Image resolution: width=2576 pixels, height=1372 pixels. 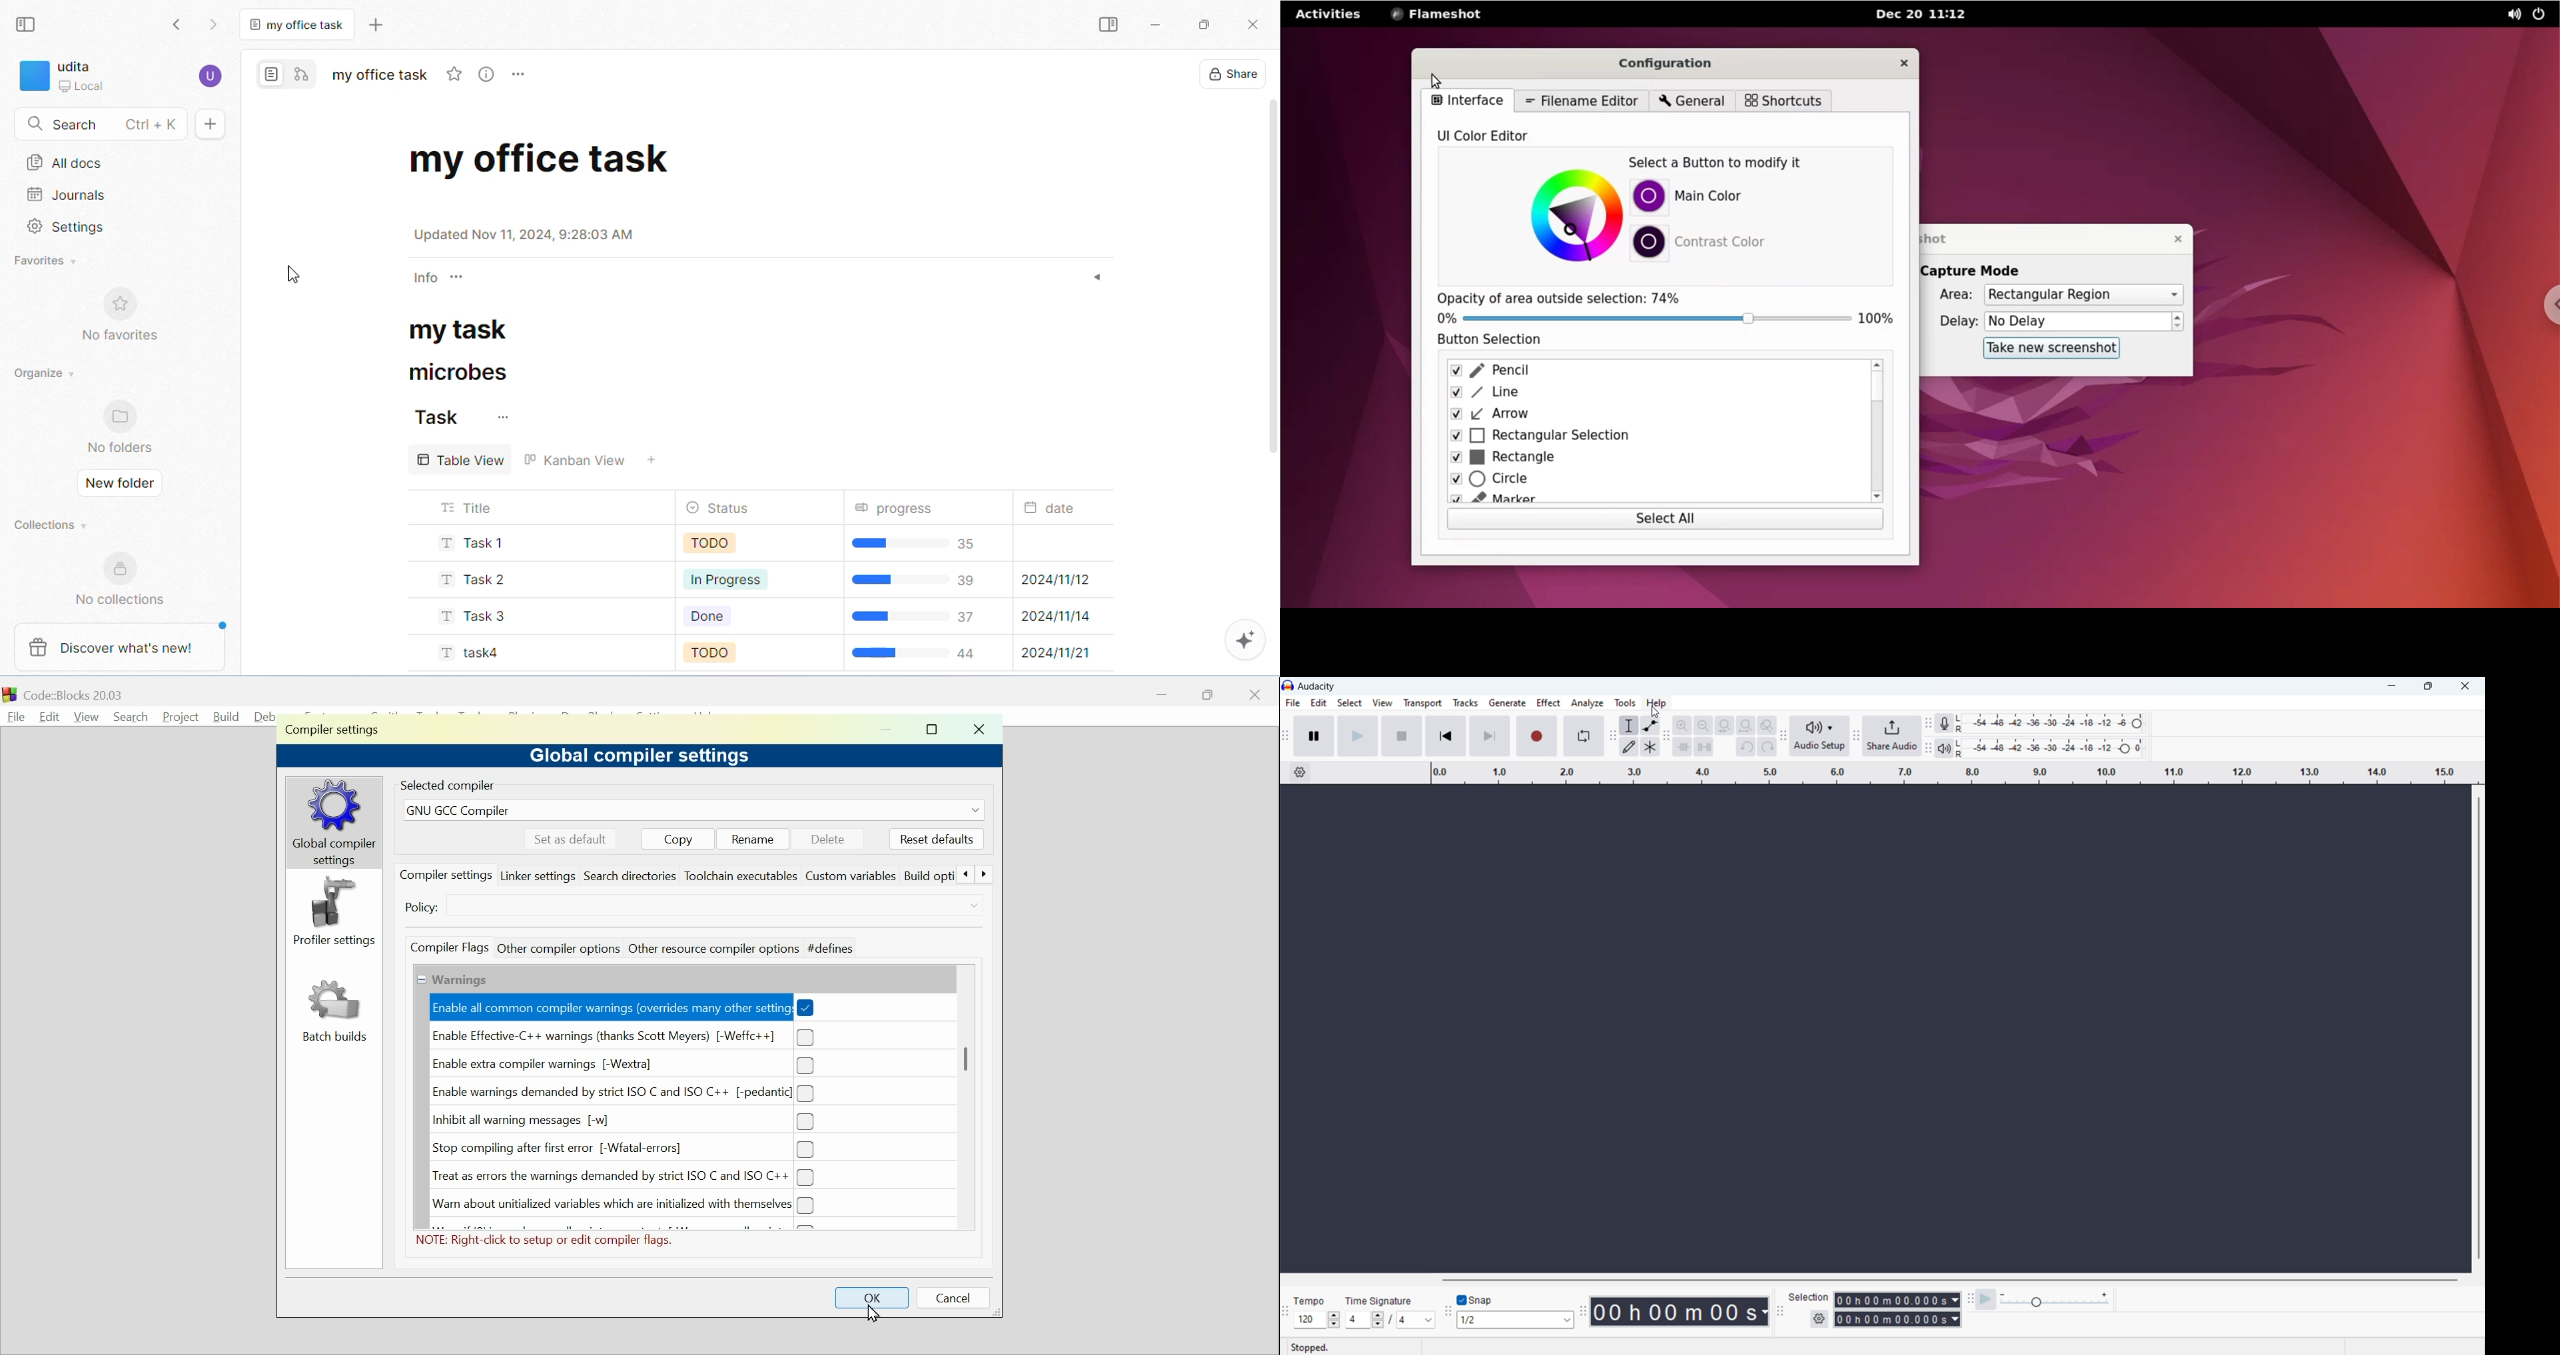 I want to click on minimise, so click(x=886, y=730).